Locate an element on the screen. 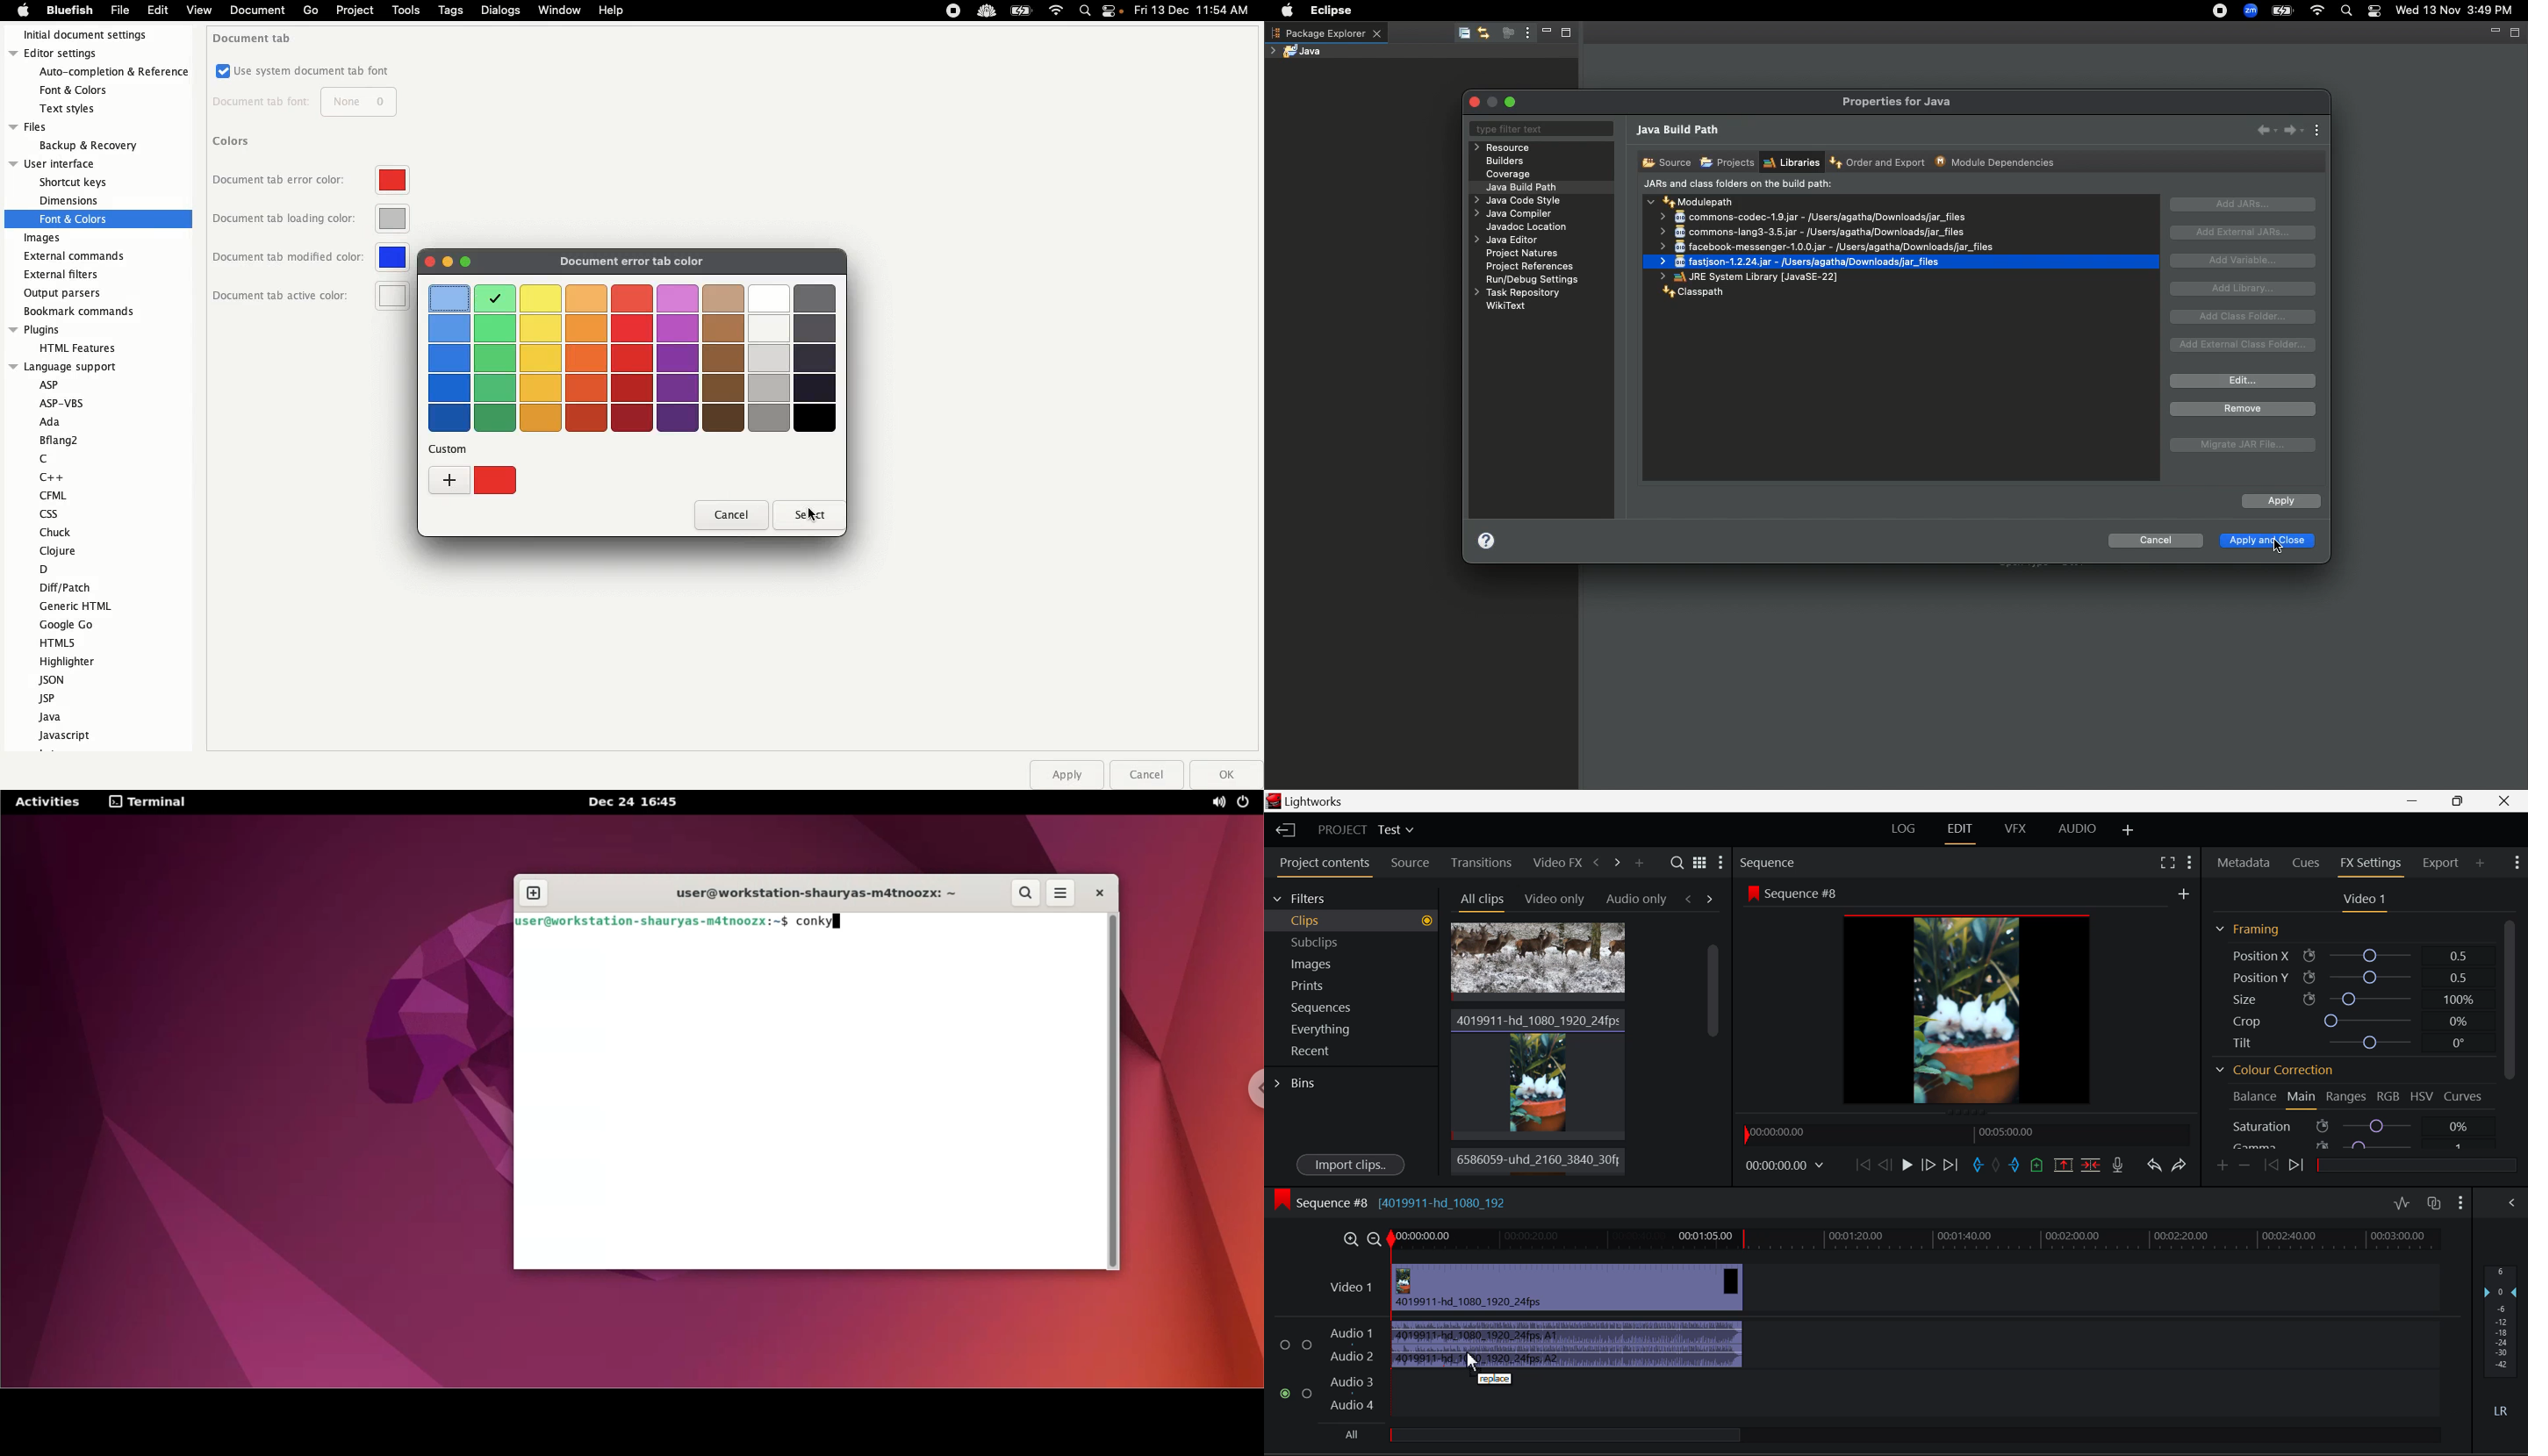 Image resolution: width=2548 pixels, height=1456 pixels. Document tab error color is located at coordinates (311, 184).